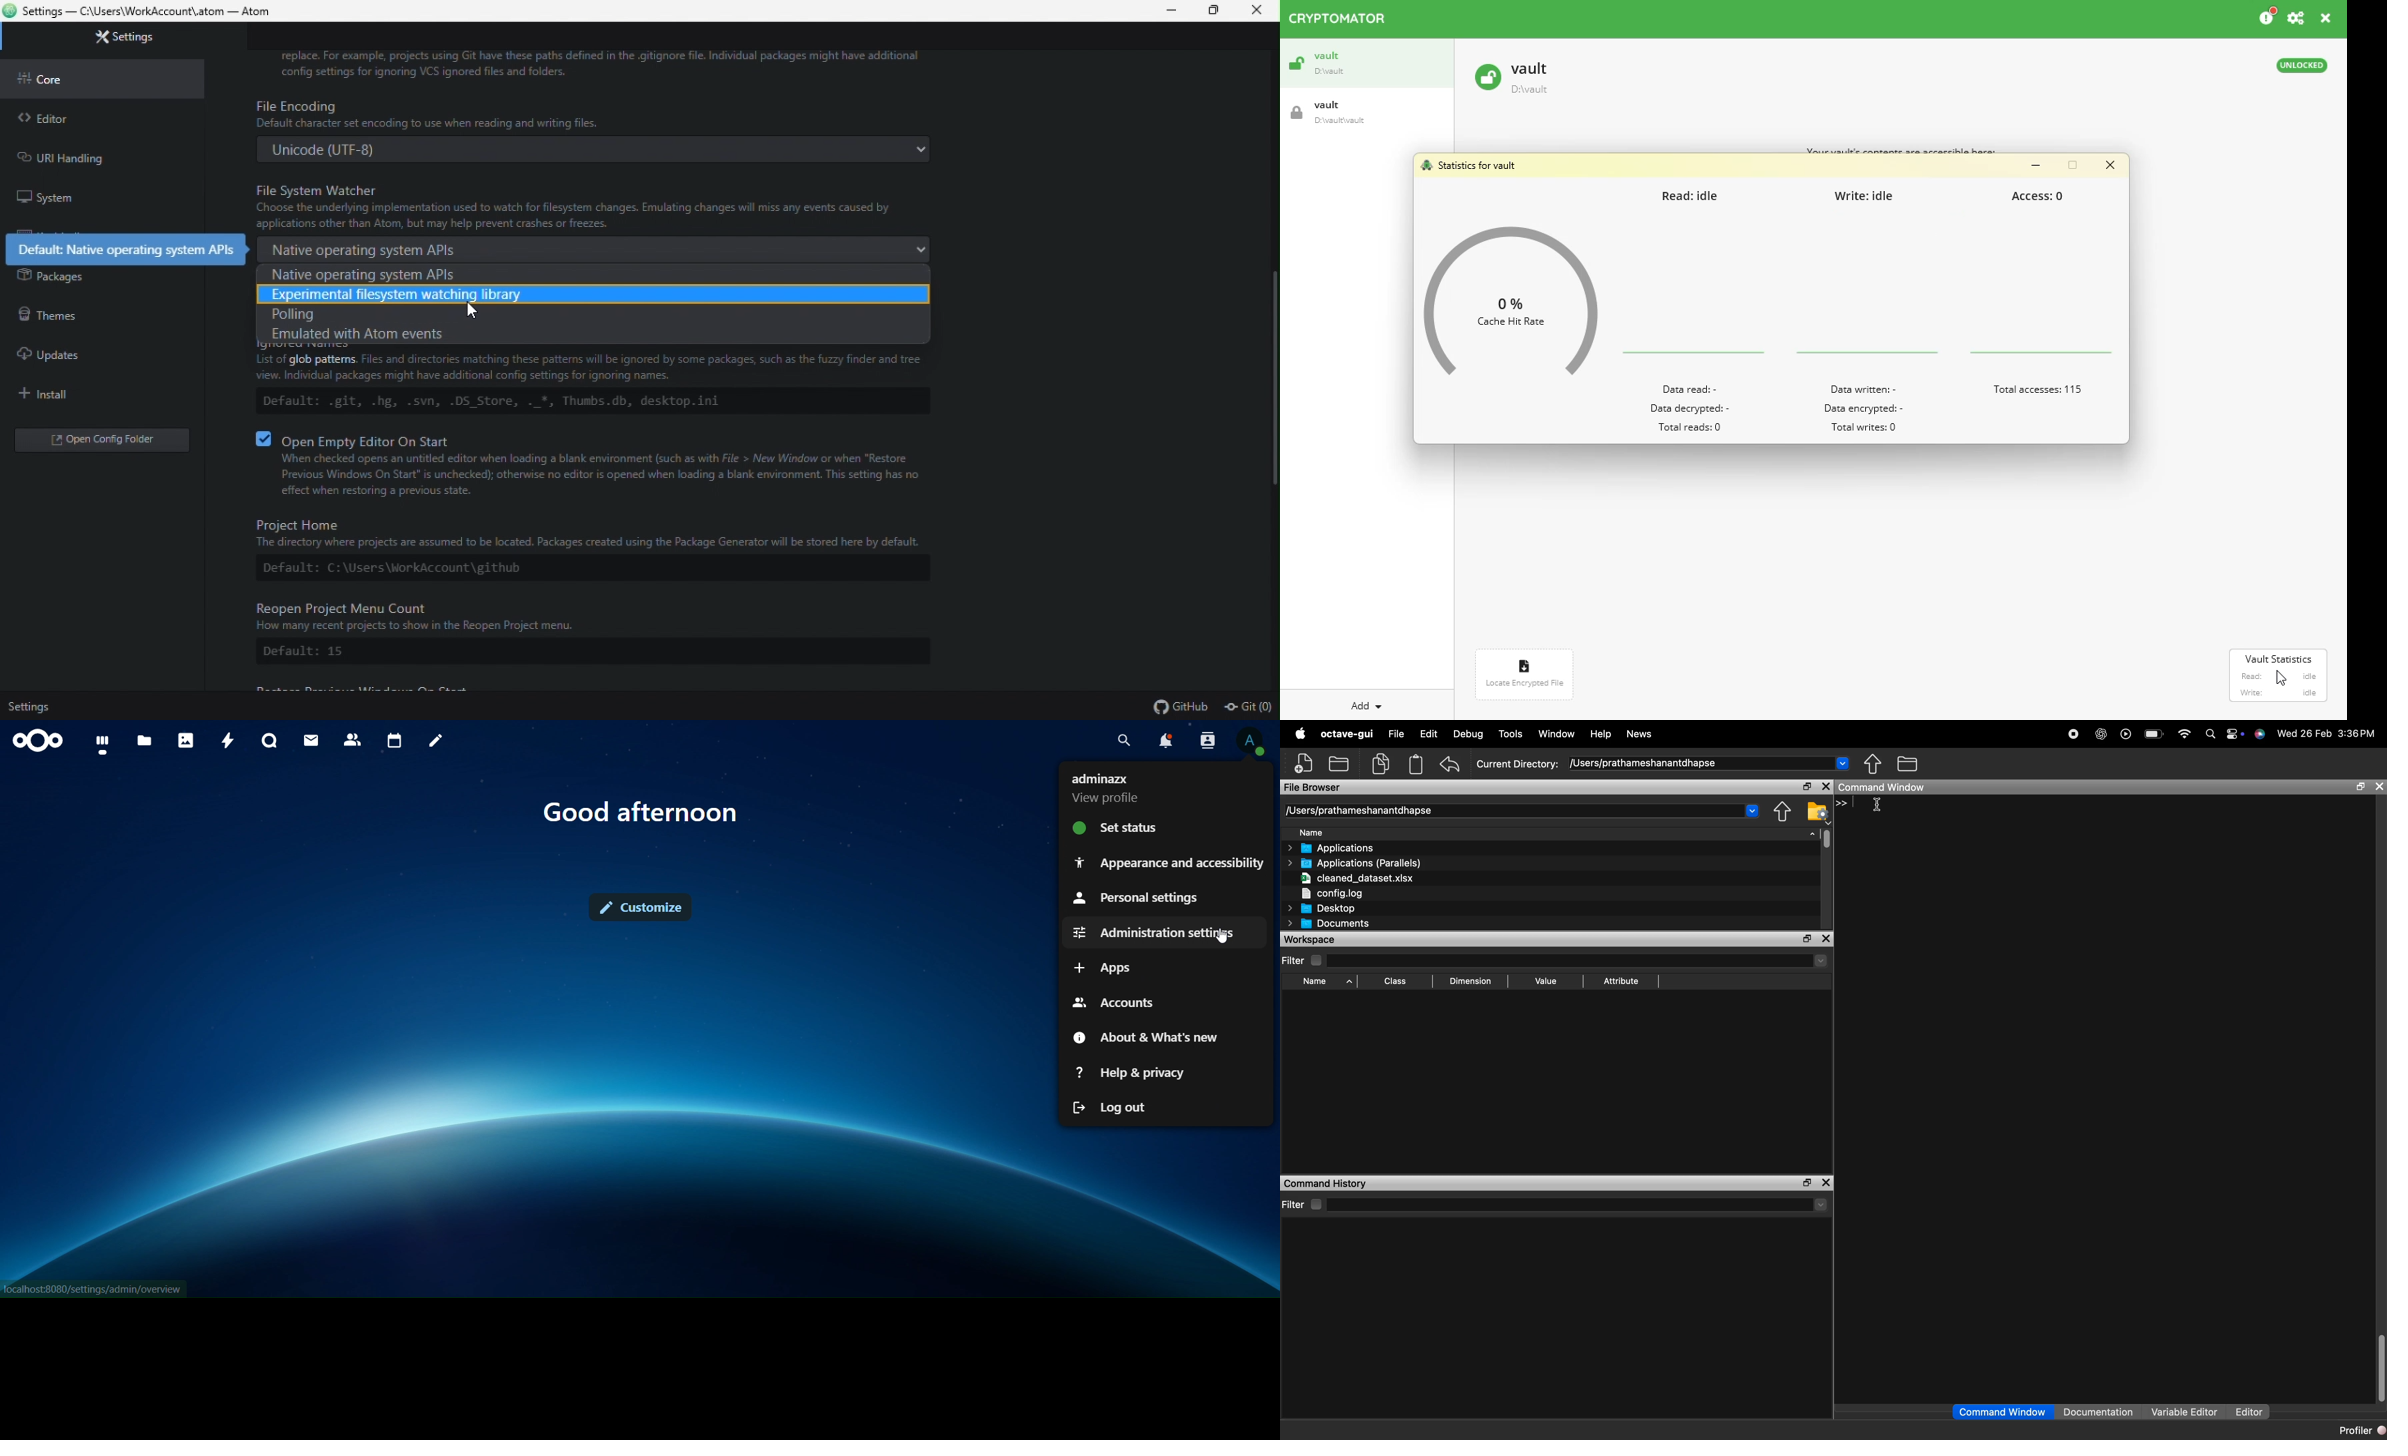 This screenshot has height=1456, width=2408. What do you see at coordinates (48, 352) in the screenshot?
I see `Updates` at bounding box center [48, 352].